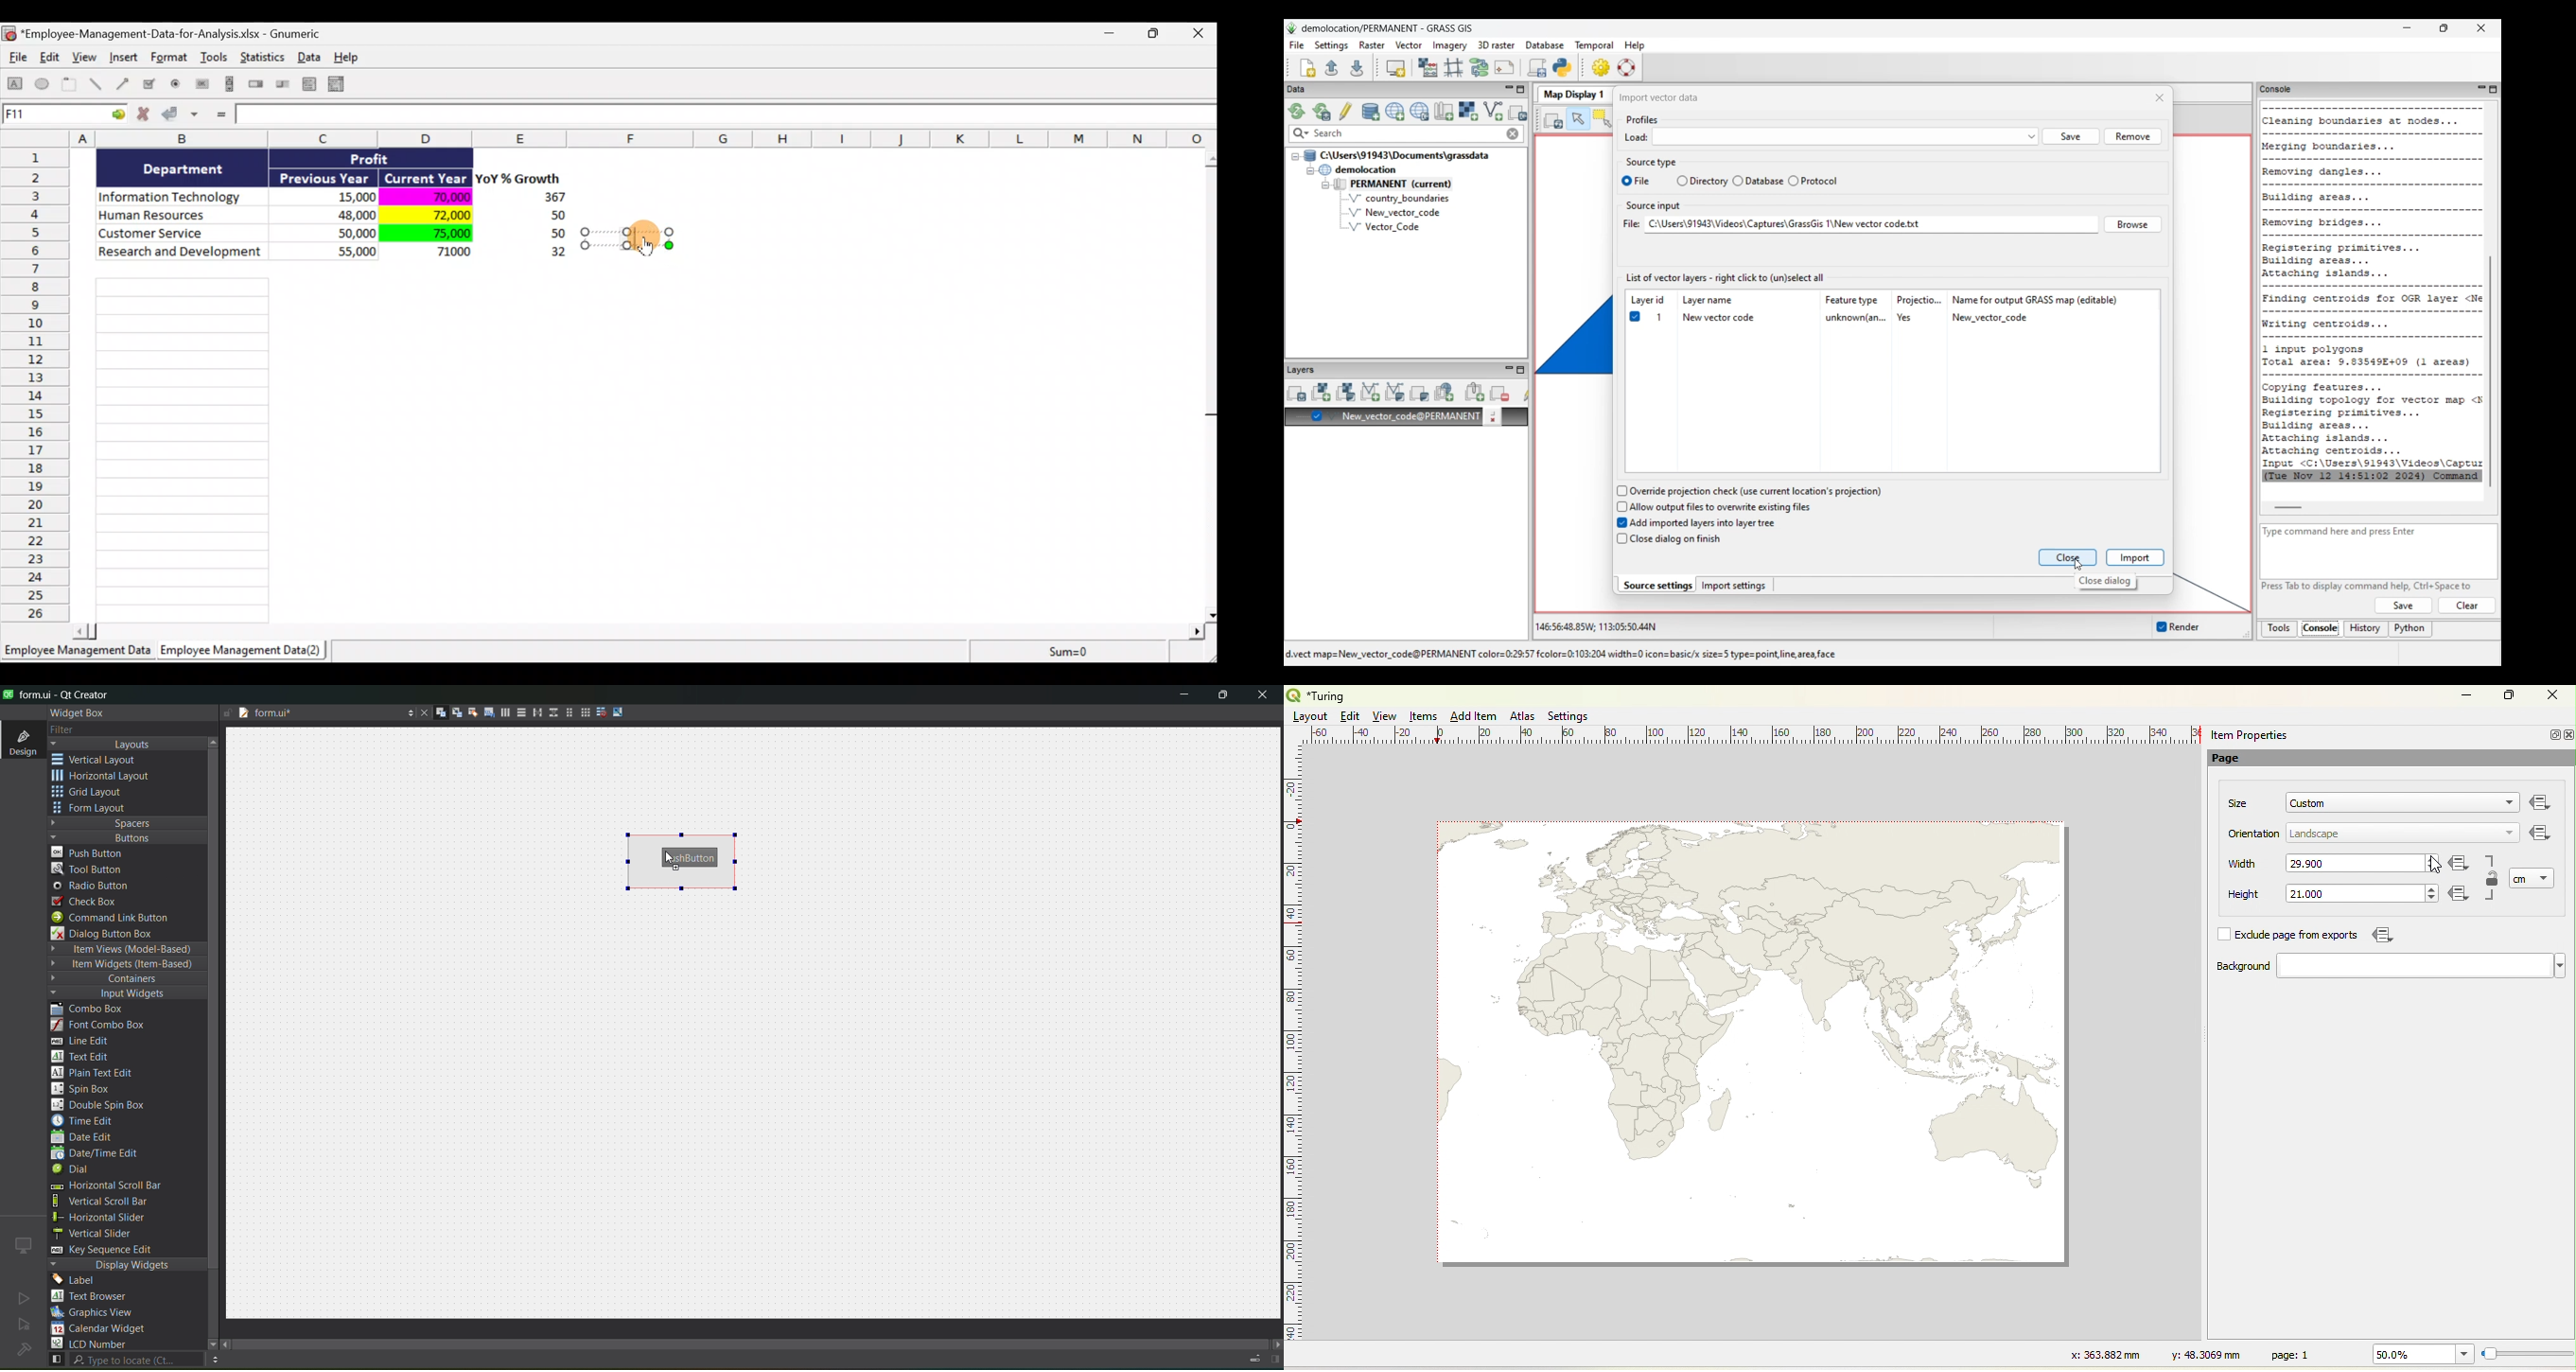  I want to click on Cursor, so click(652, 246).